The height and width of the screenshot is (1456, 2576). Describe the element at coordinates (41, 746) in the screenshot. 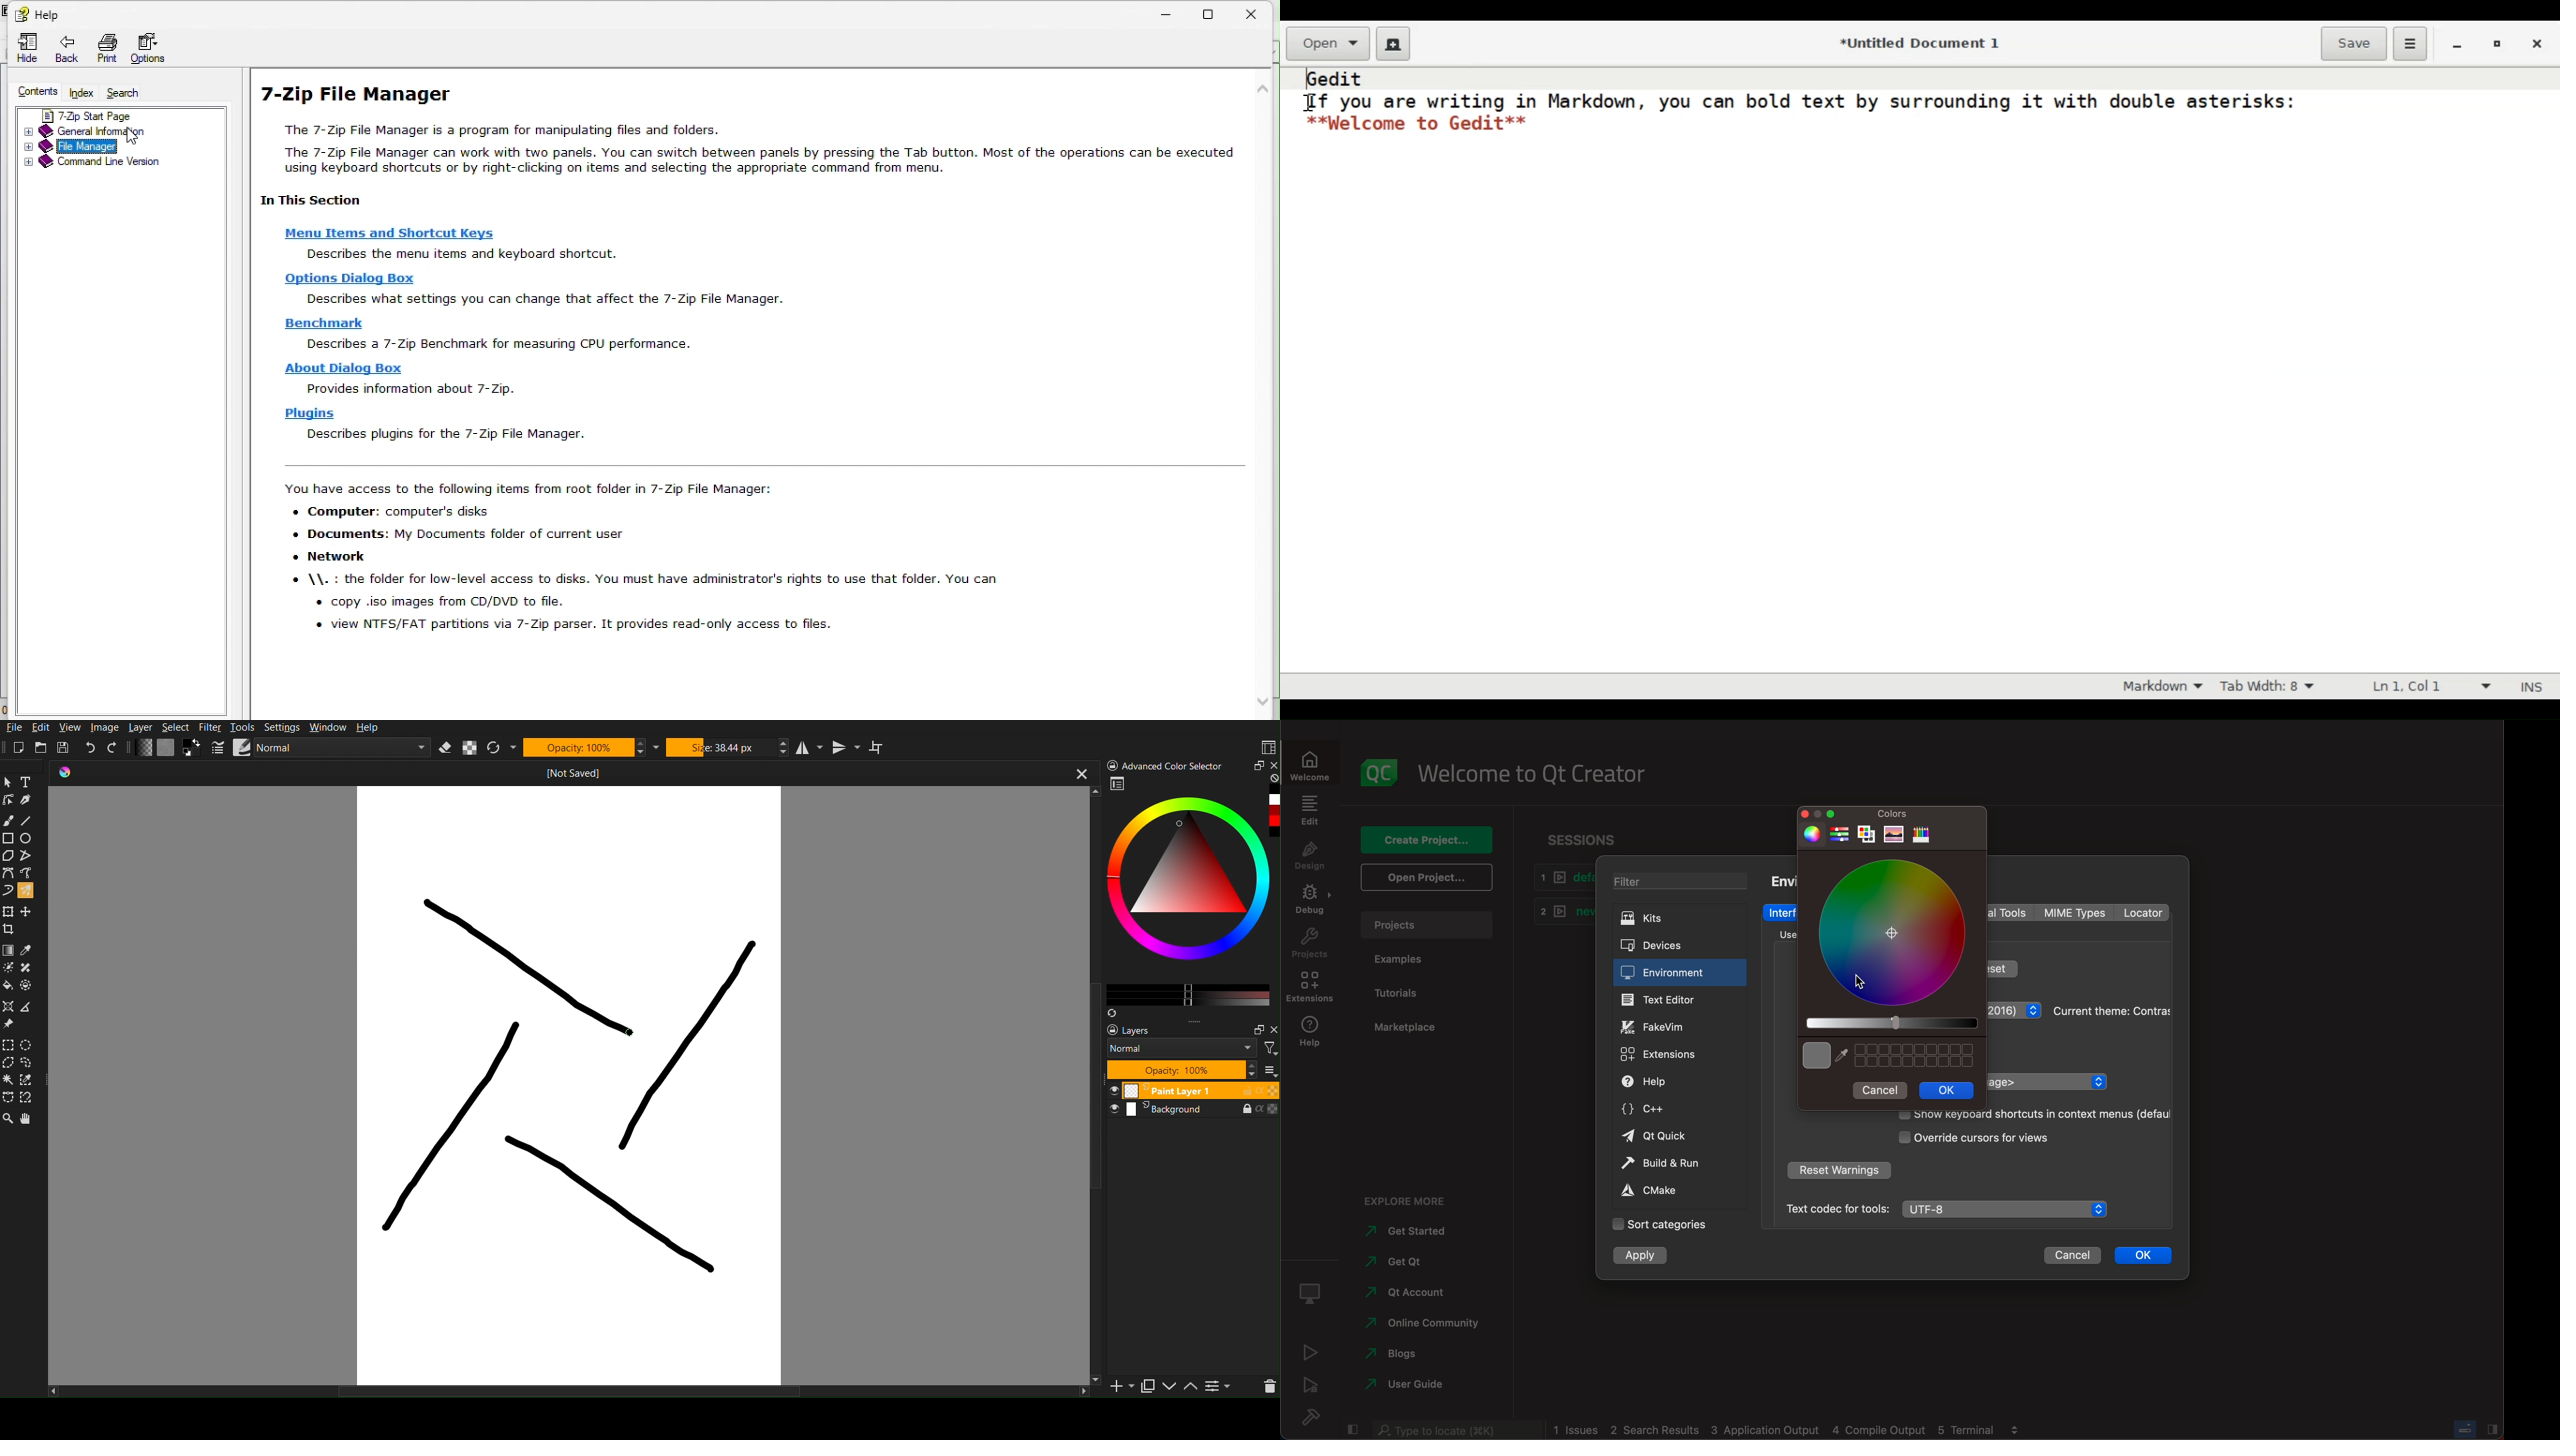

I see `Open` at that location.